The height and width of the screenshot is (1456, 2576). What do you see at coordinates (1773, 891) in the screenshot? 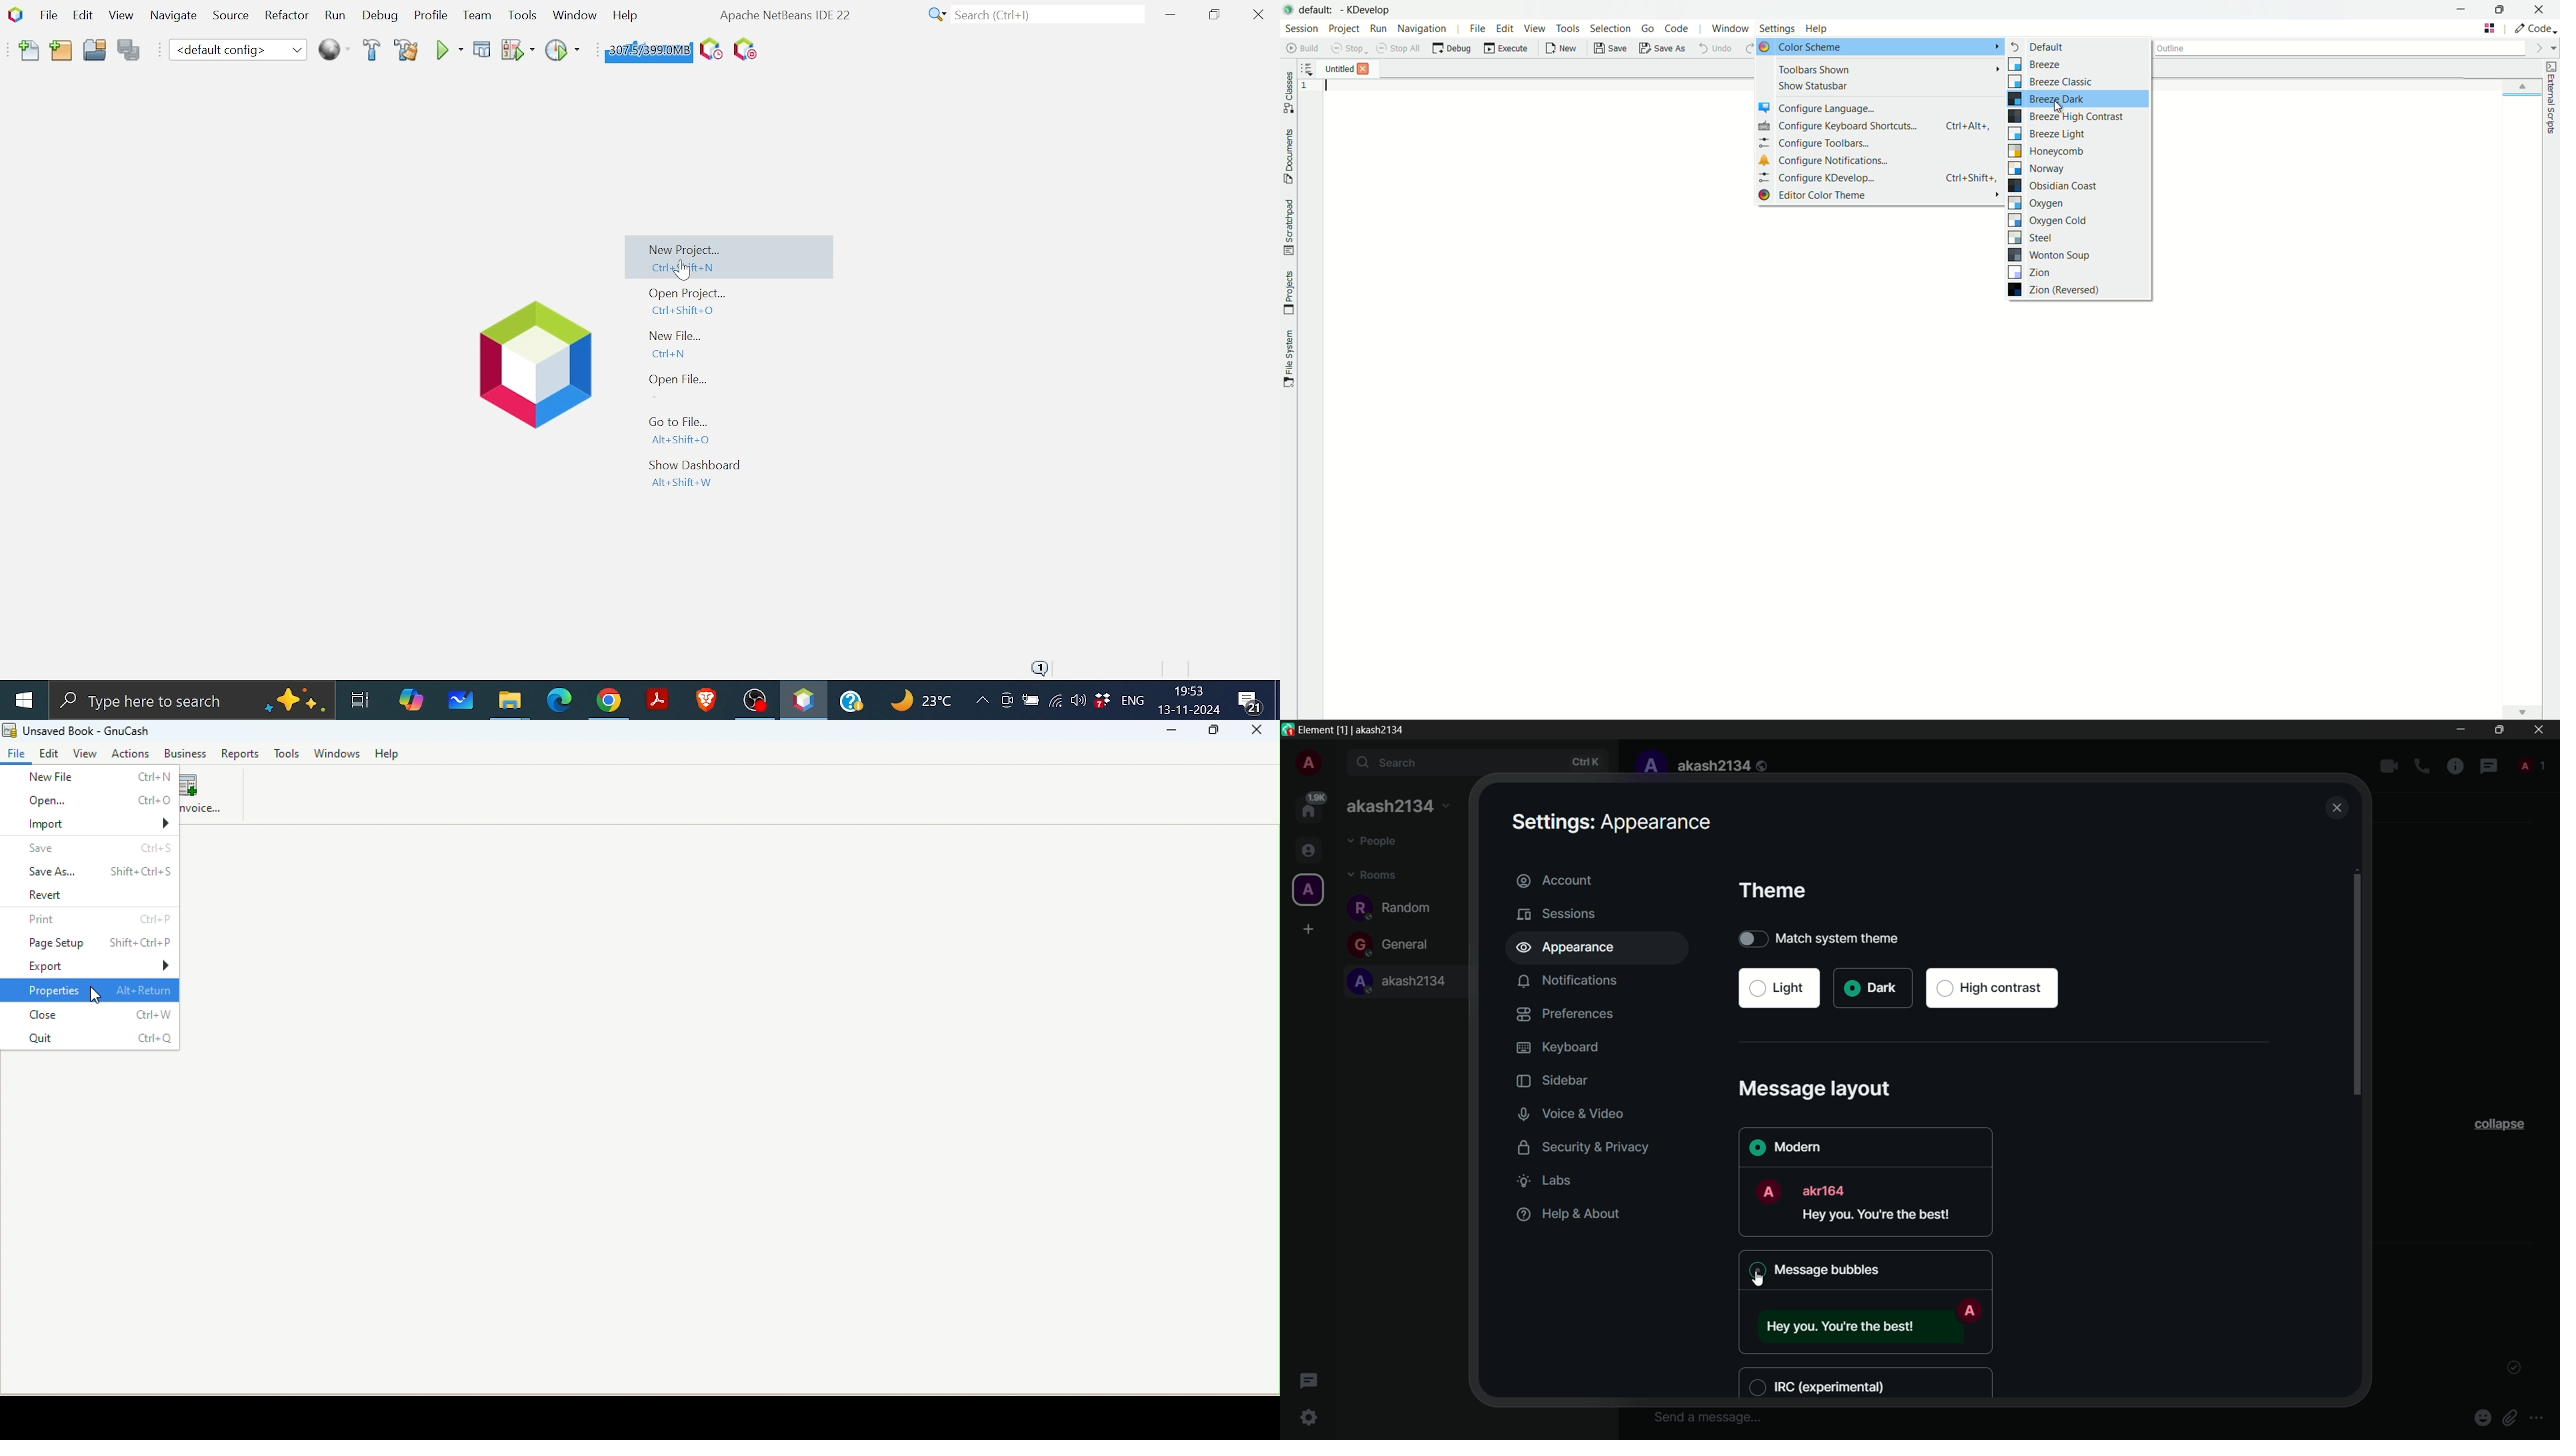
I see `theme` at bounding box center [1773, 891].